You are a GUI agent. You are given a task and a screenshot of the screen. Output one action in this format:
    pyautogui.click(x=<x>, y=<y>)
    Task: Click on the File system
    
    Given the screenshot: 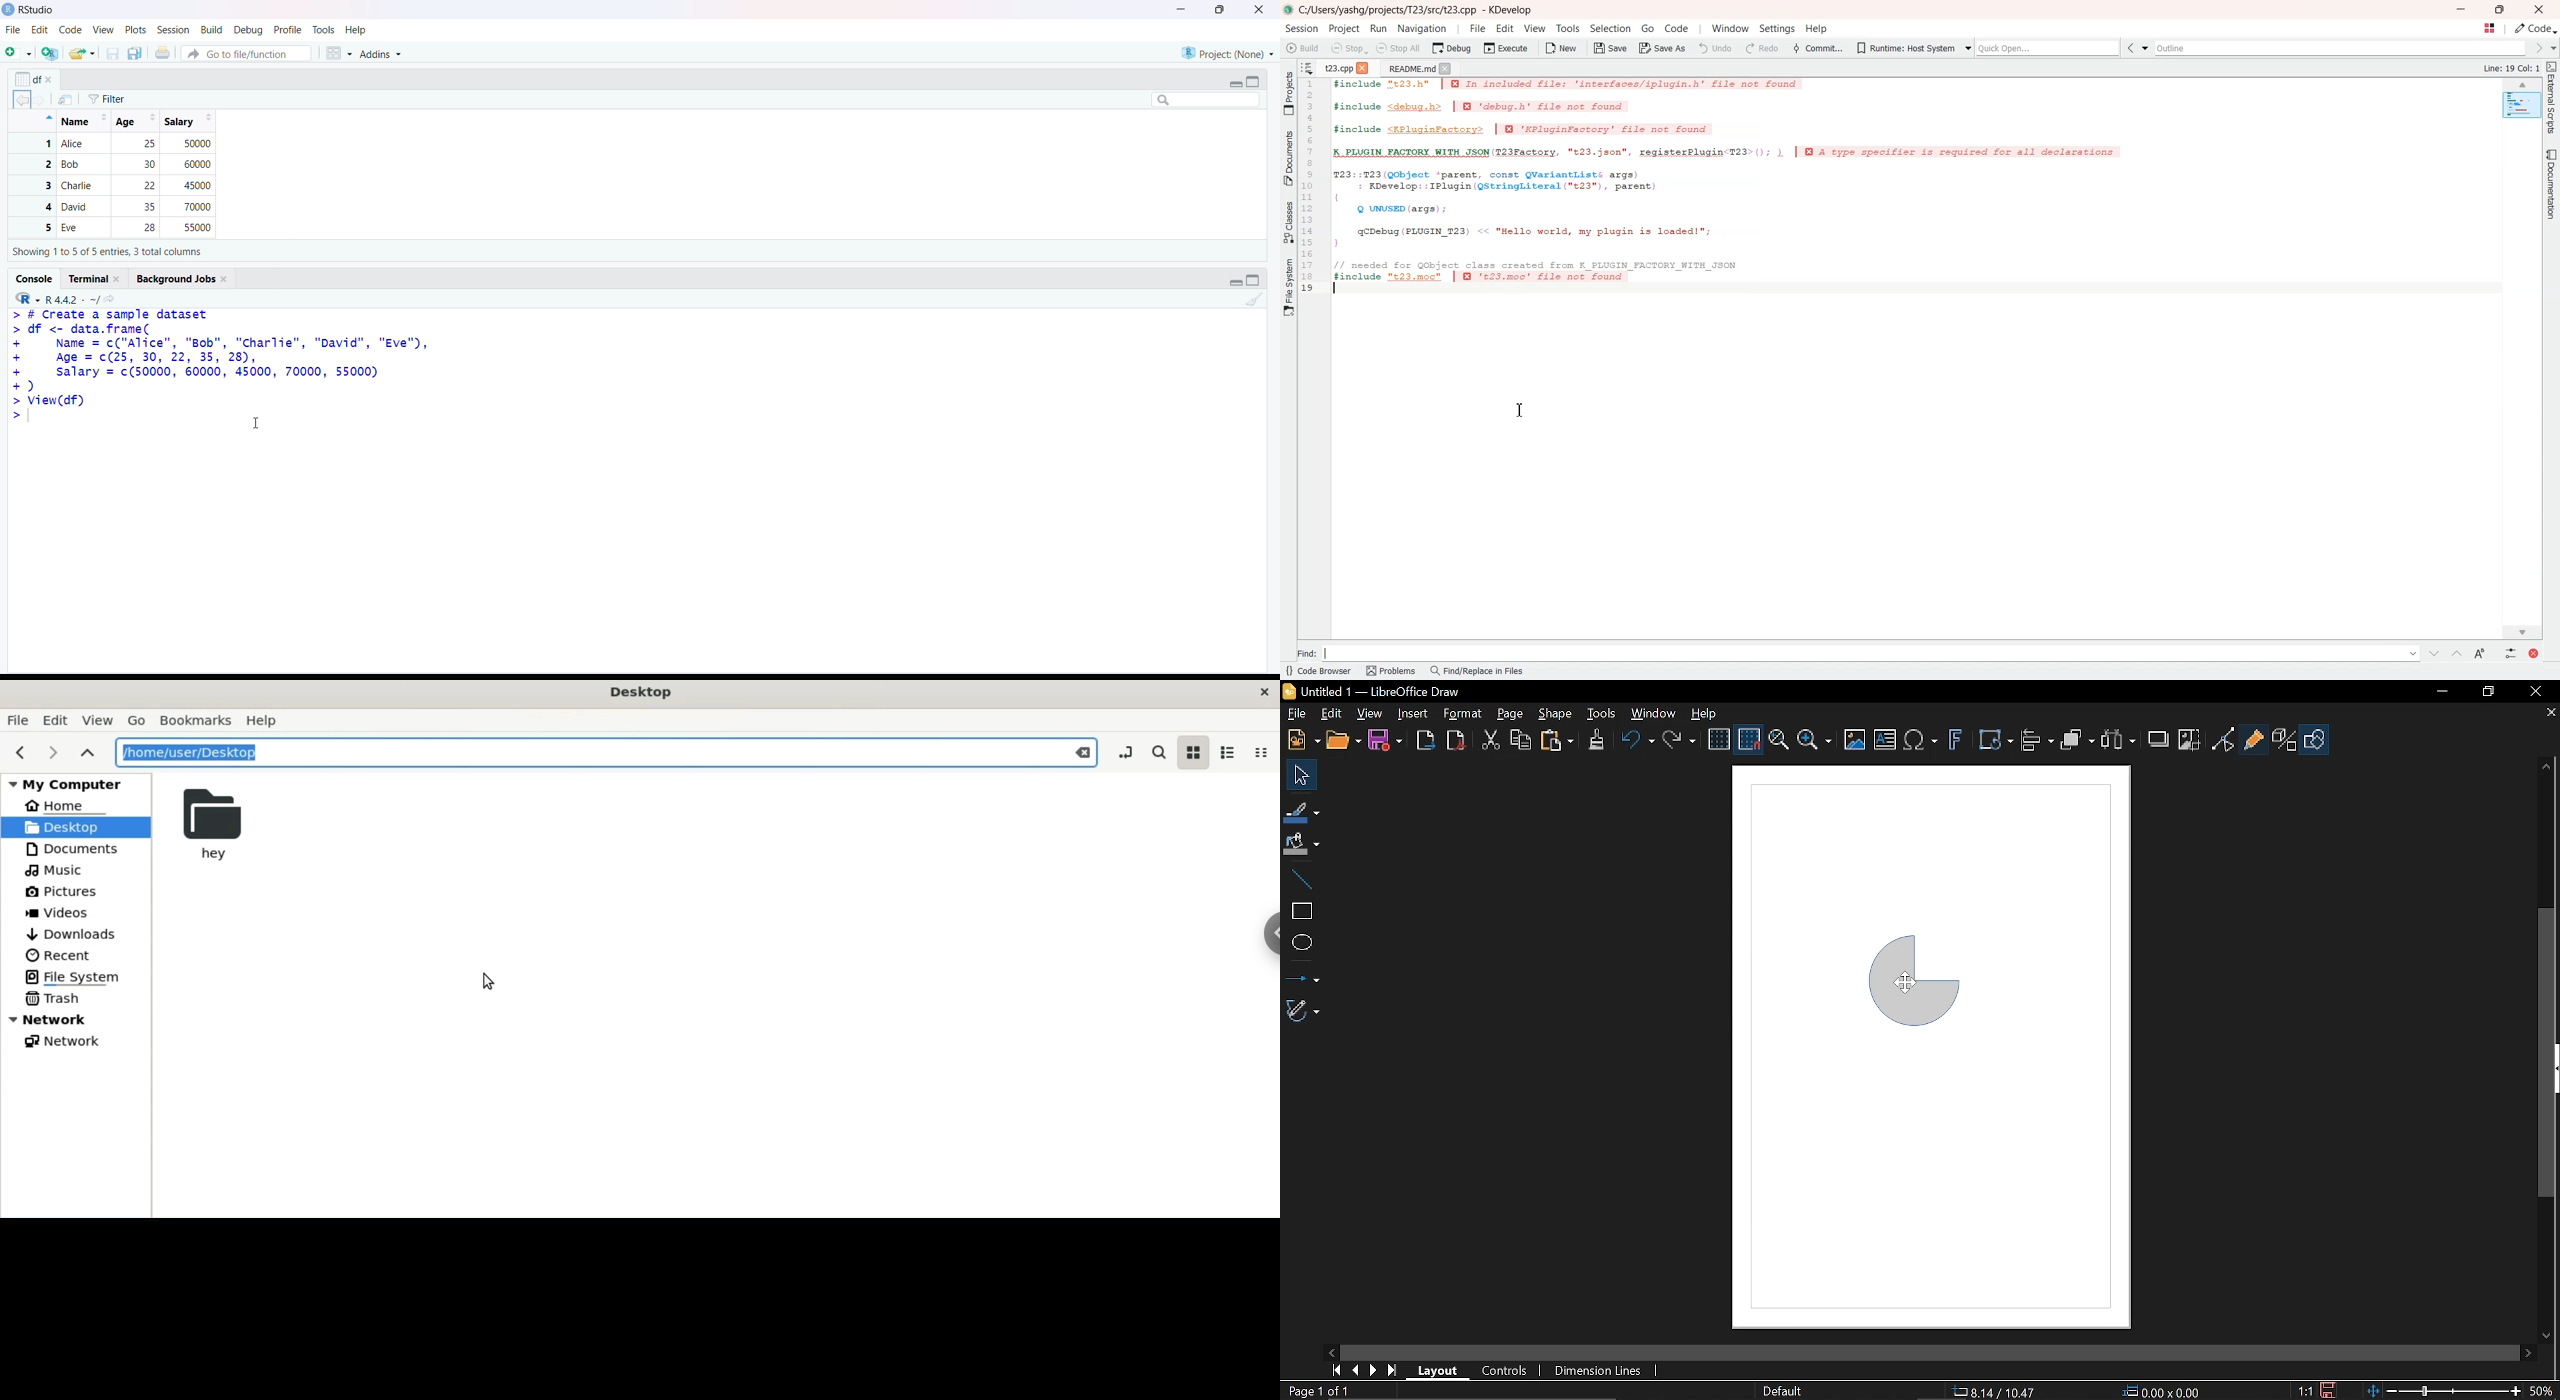 What is the action you would take?
    pyautogui.click(x=1289, y=291)
    